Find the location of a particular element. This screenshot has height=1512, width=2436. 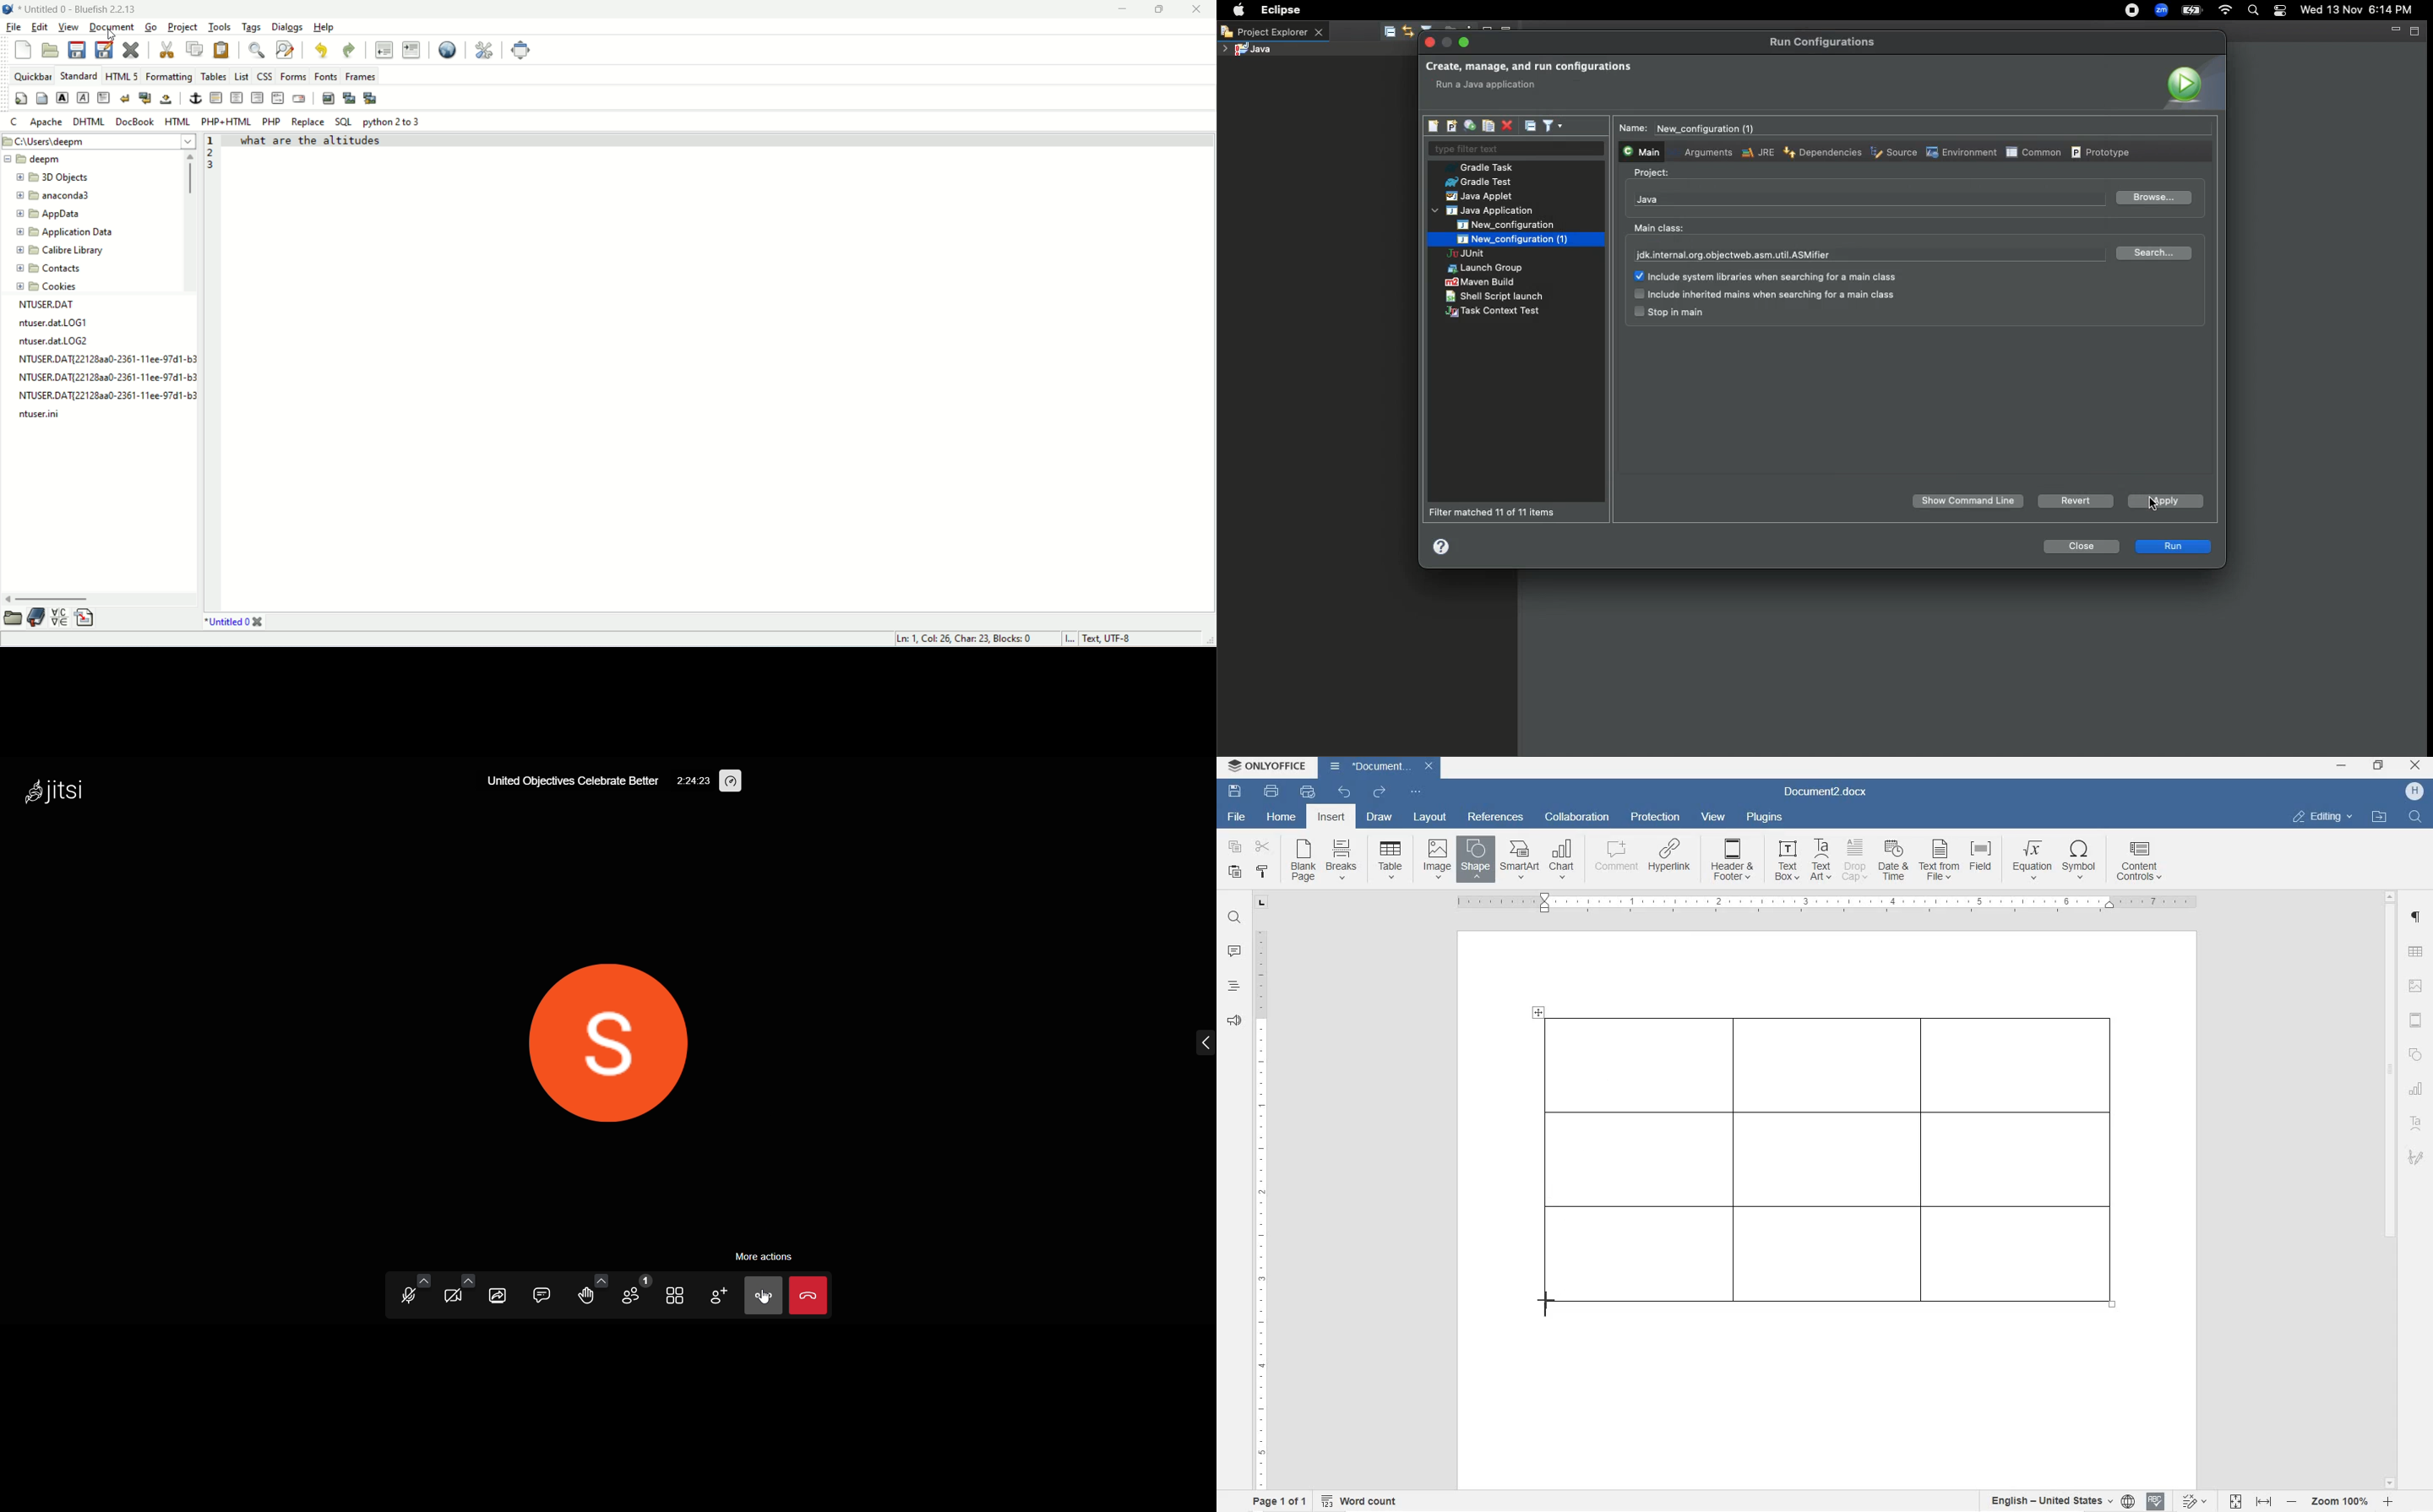

edit preferences is located at coordinates (485, 49).